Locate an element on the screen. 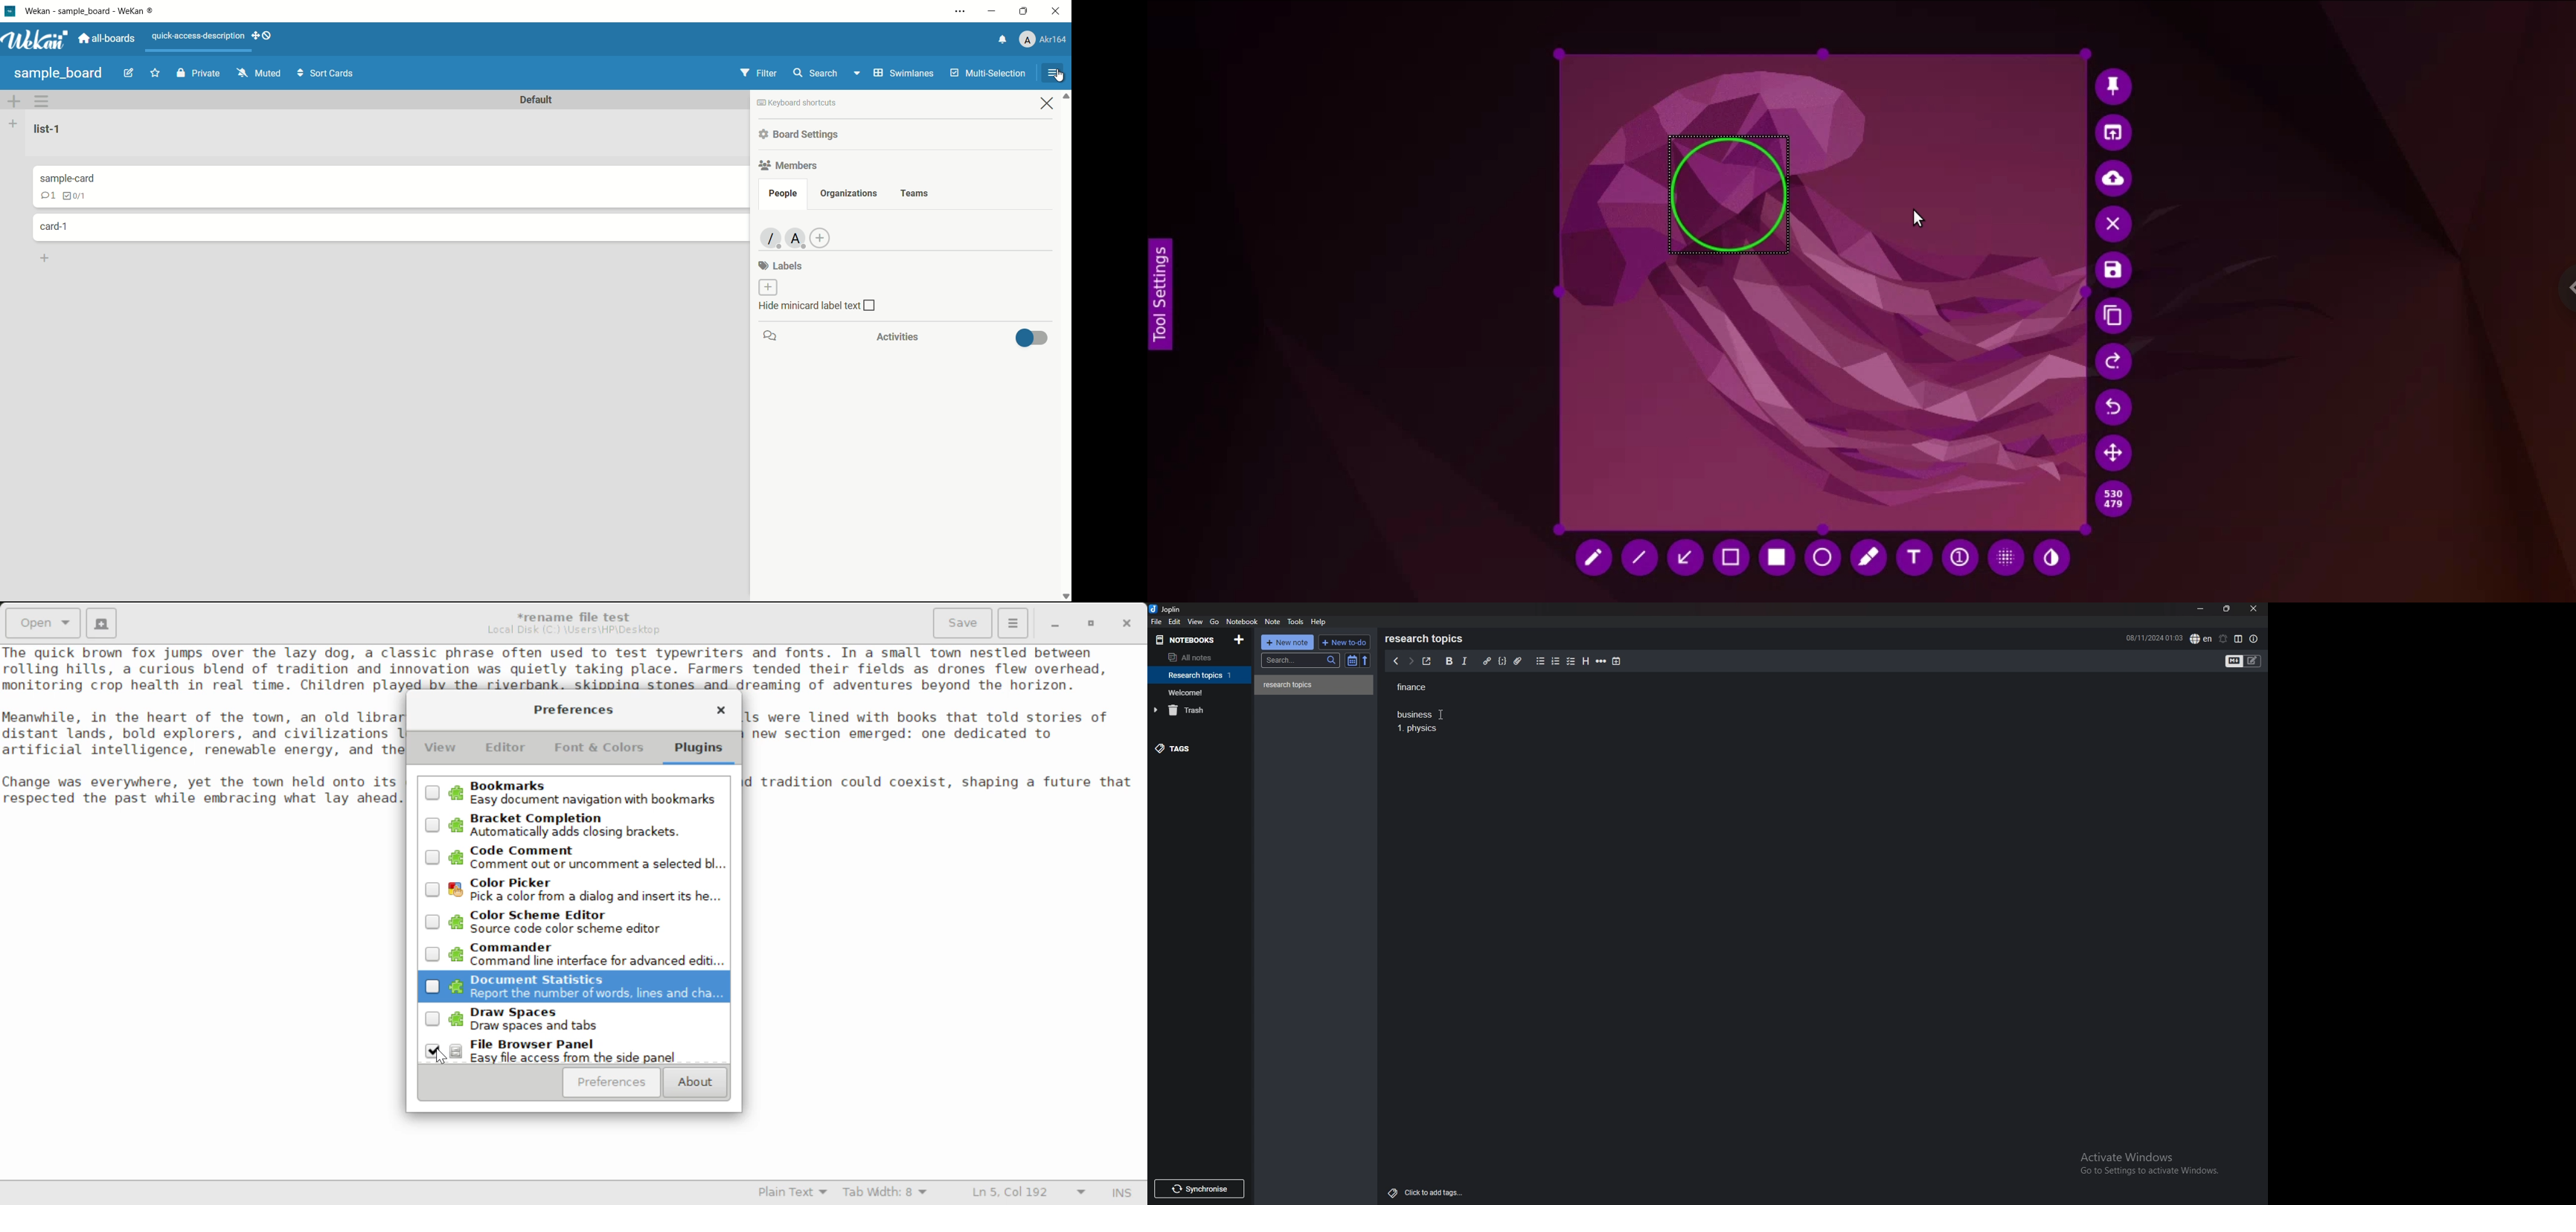 Image resolution: width=2576 pixels, height=1232 pixels. previous is located at coordinates (1396, 662).